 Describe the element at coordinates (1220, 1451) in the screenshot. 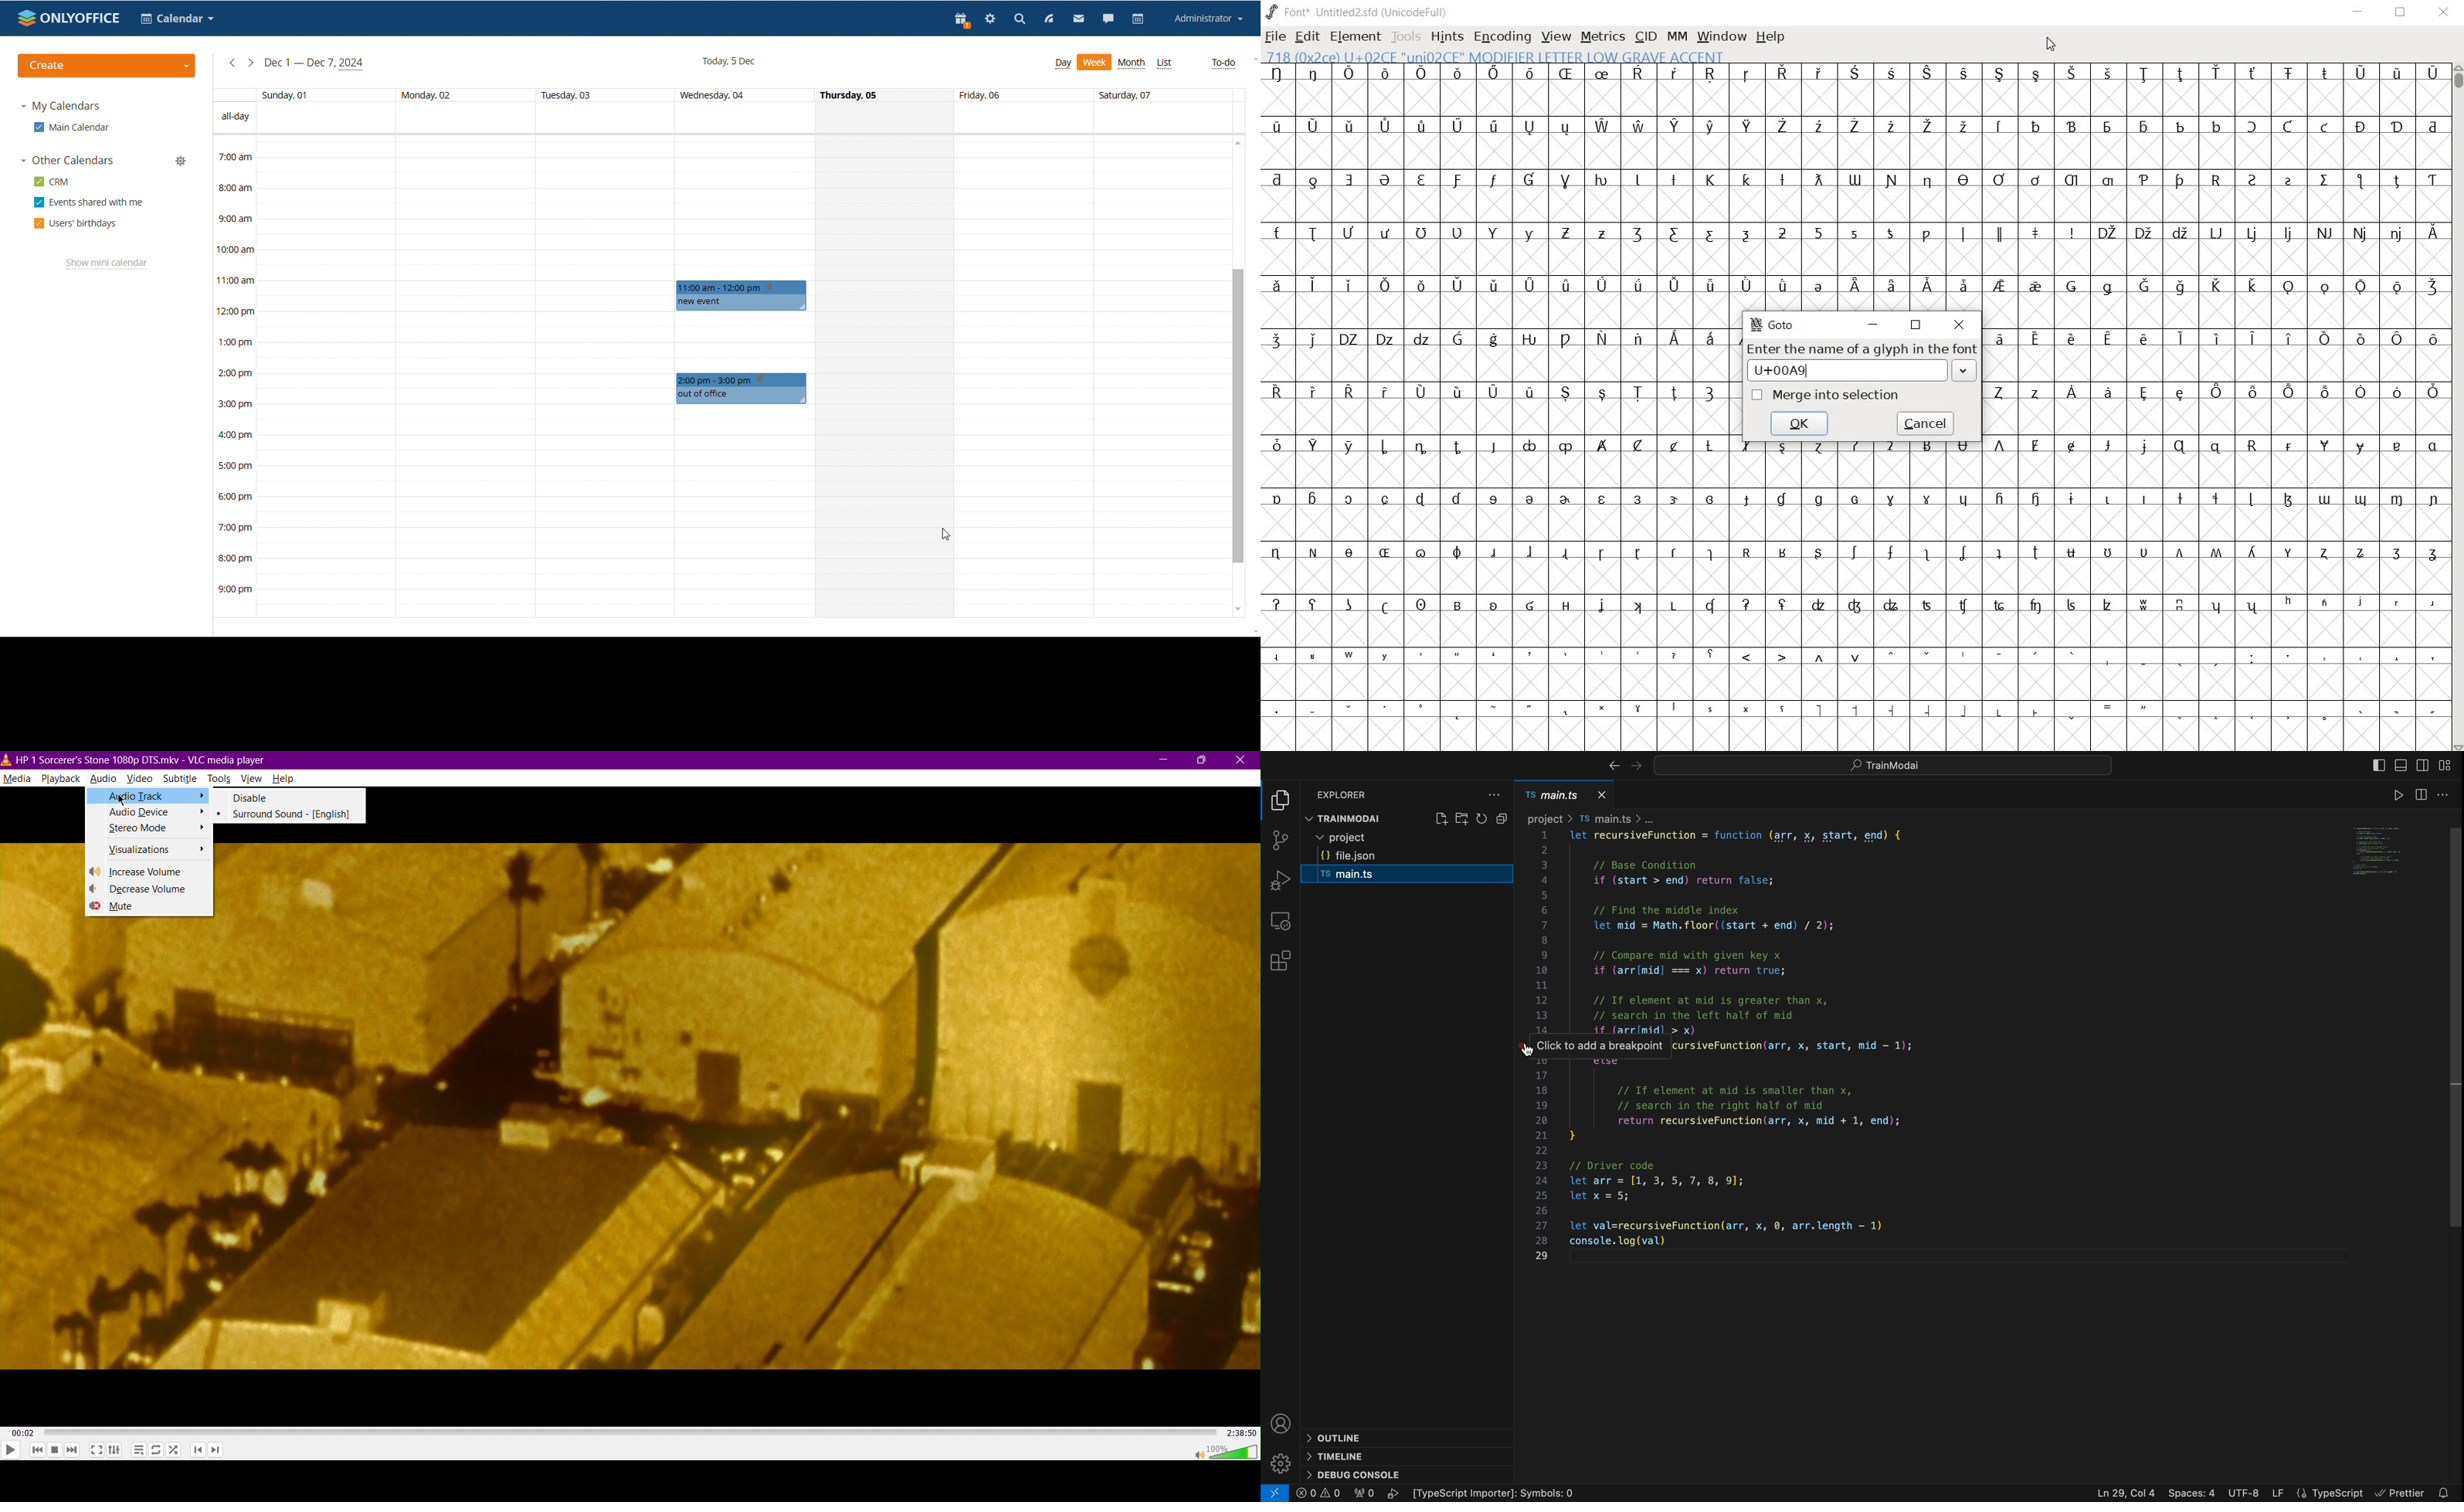

I see `Volume 100%` at that location.